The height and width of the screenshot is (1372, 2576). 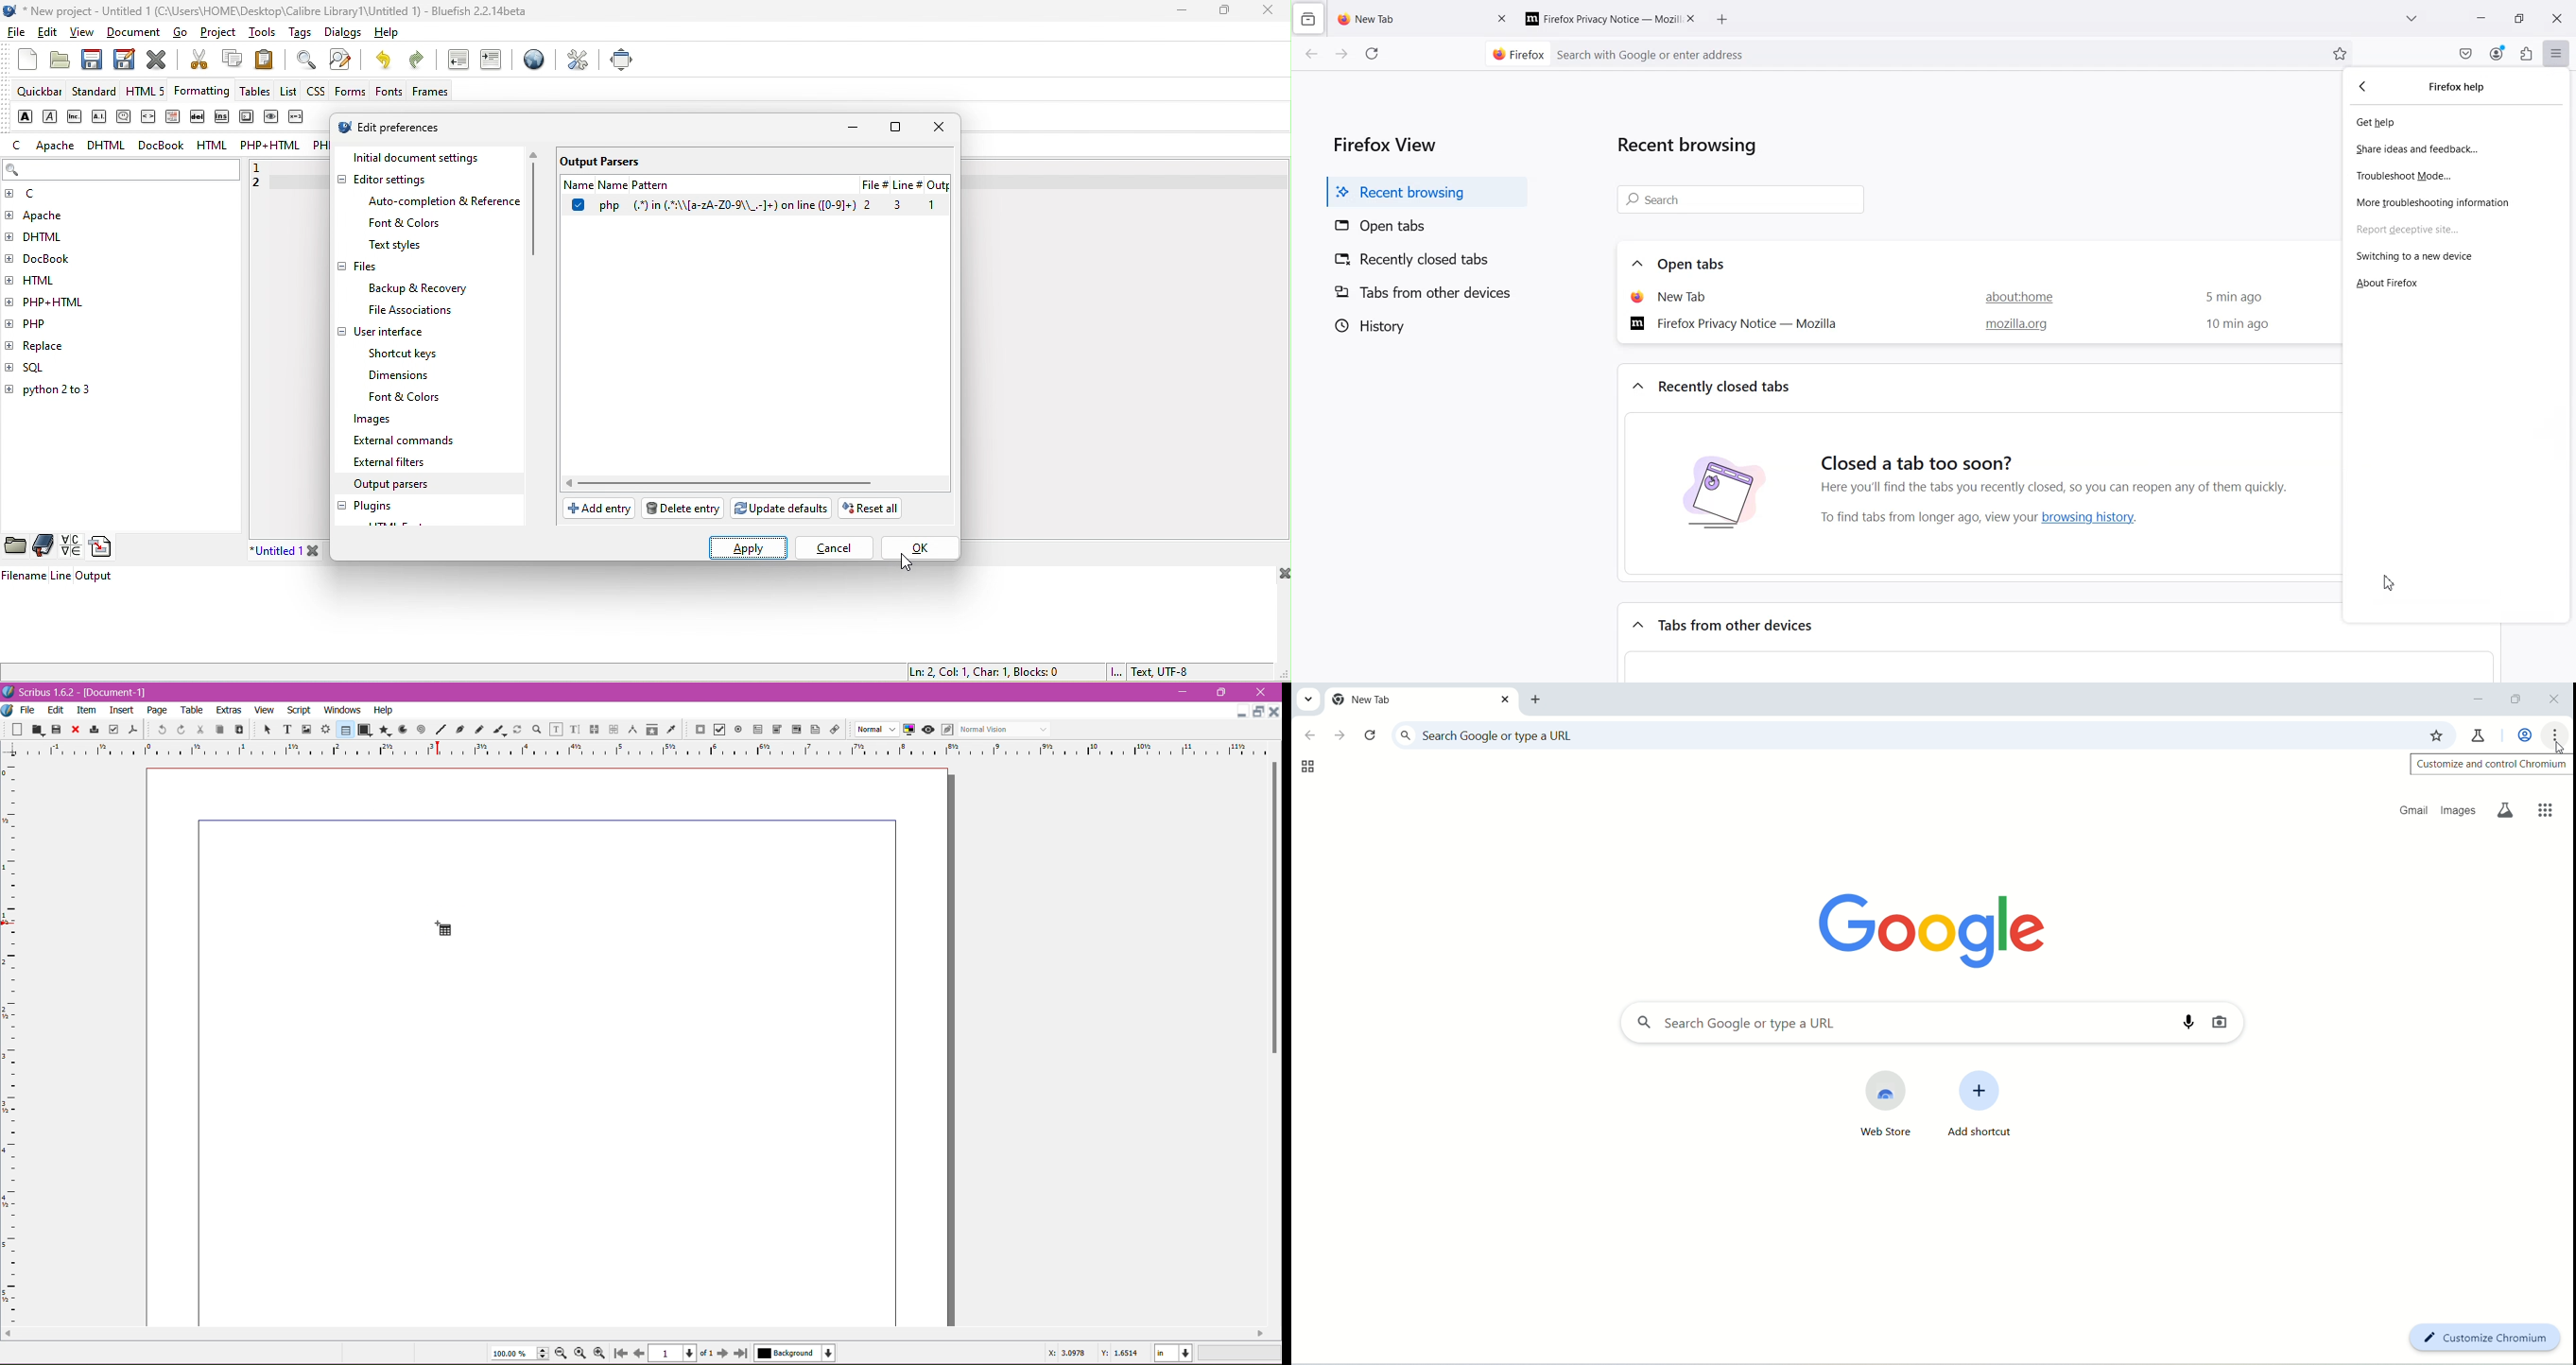 I want to click on File, so click(x=27, y=710).